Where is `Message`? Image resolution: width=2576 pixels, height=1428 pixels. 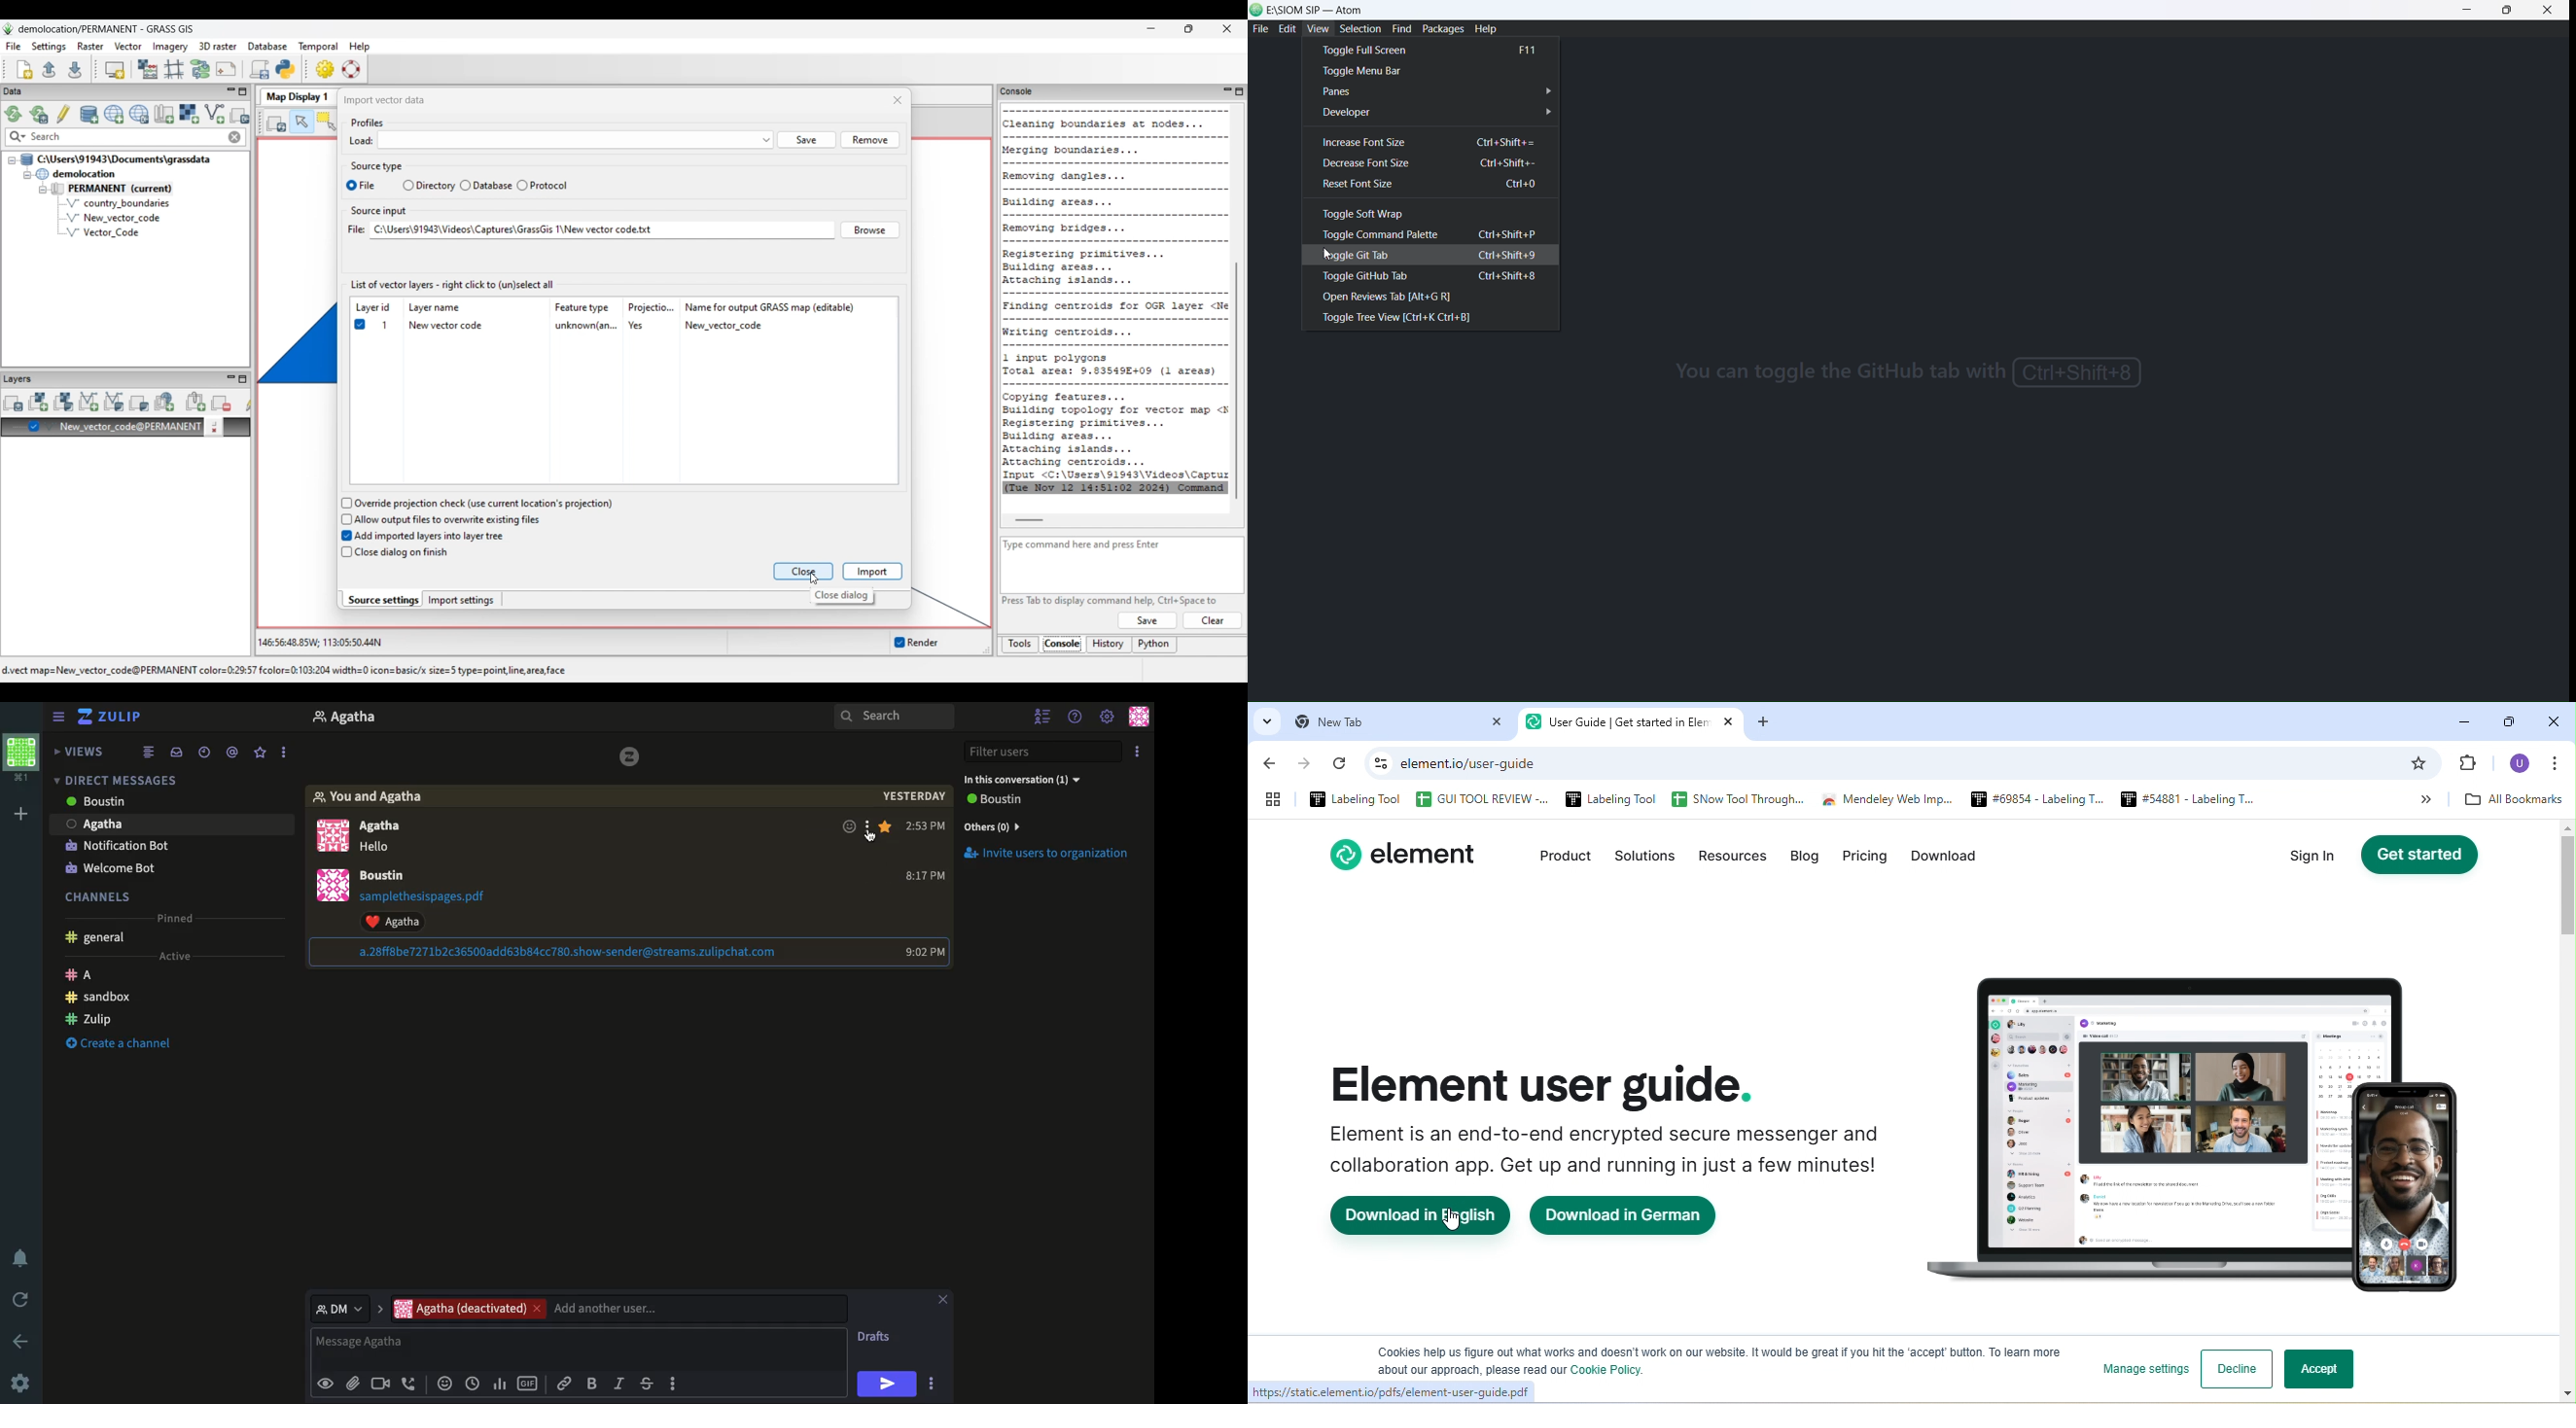
Message is located at coordinates (582, 1349).